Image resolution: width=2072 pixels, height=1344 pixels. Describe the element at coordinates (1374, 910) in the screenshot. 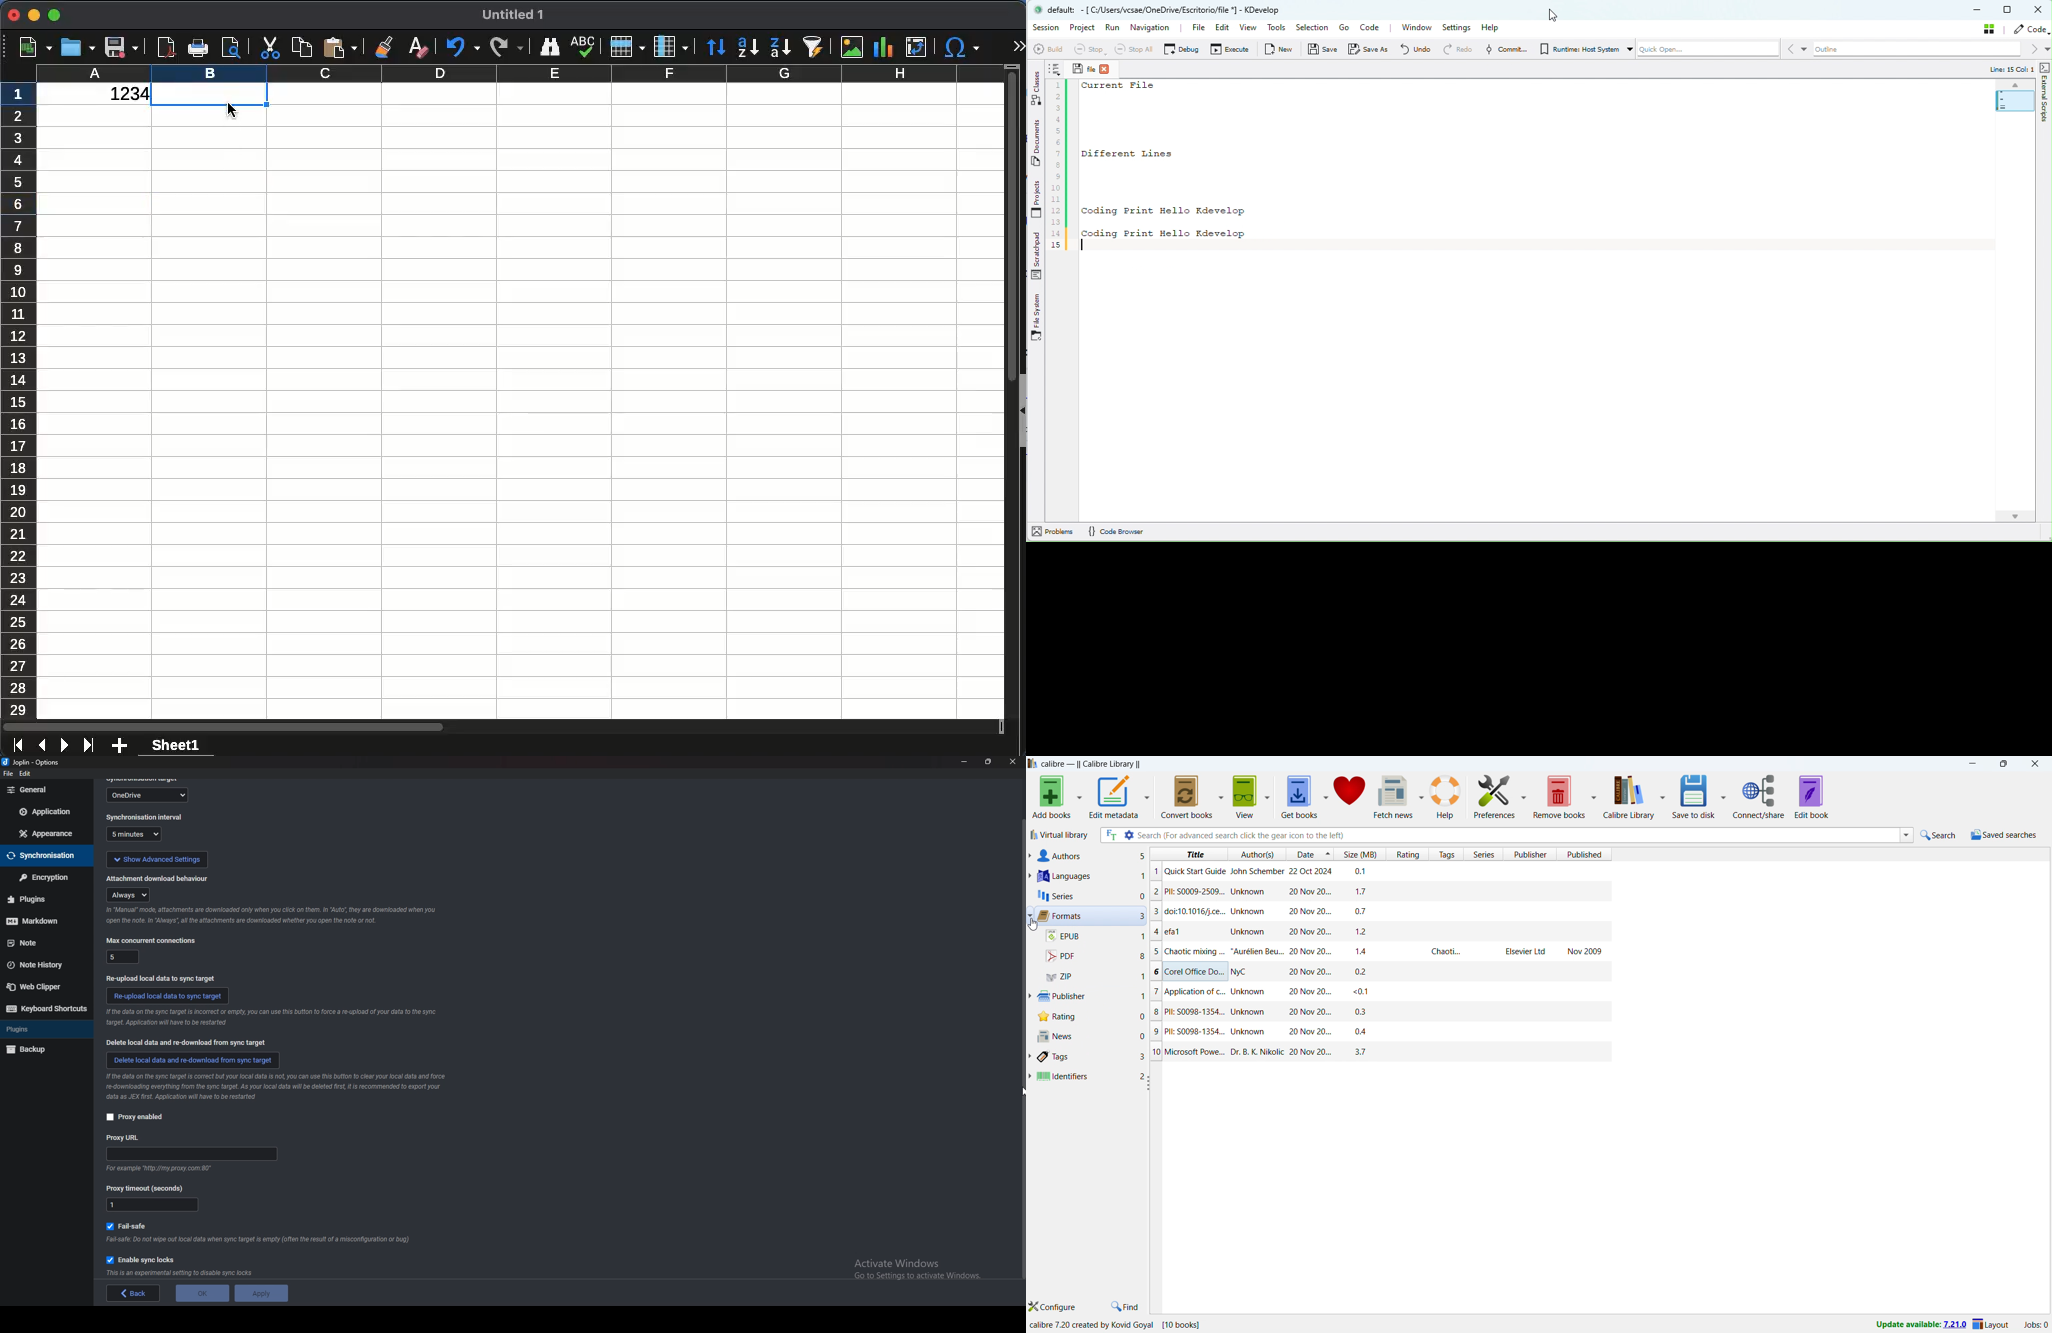

I see `one book entry` at that location.